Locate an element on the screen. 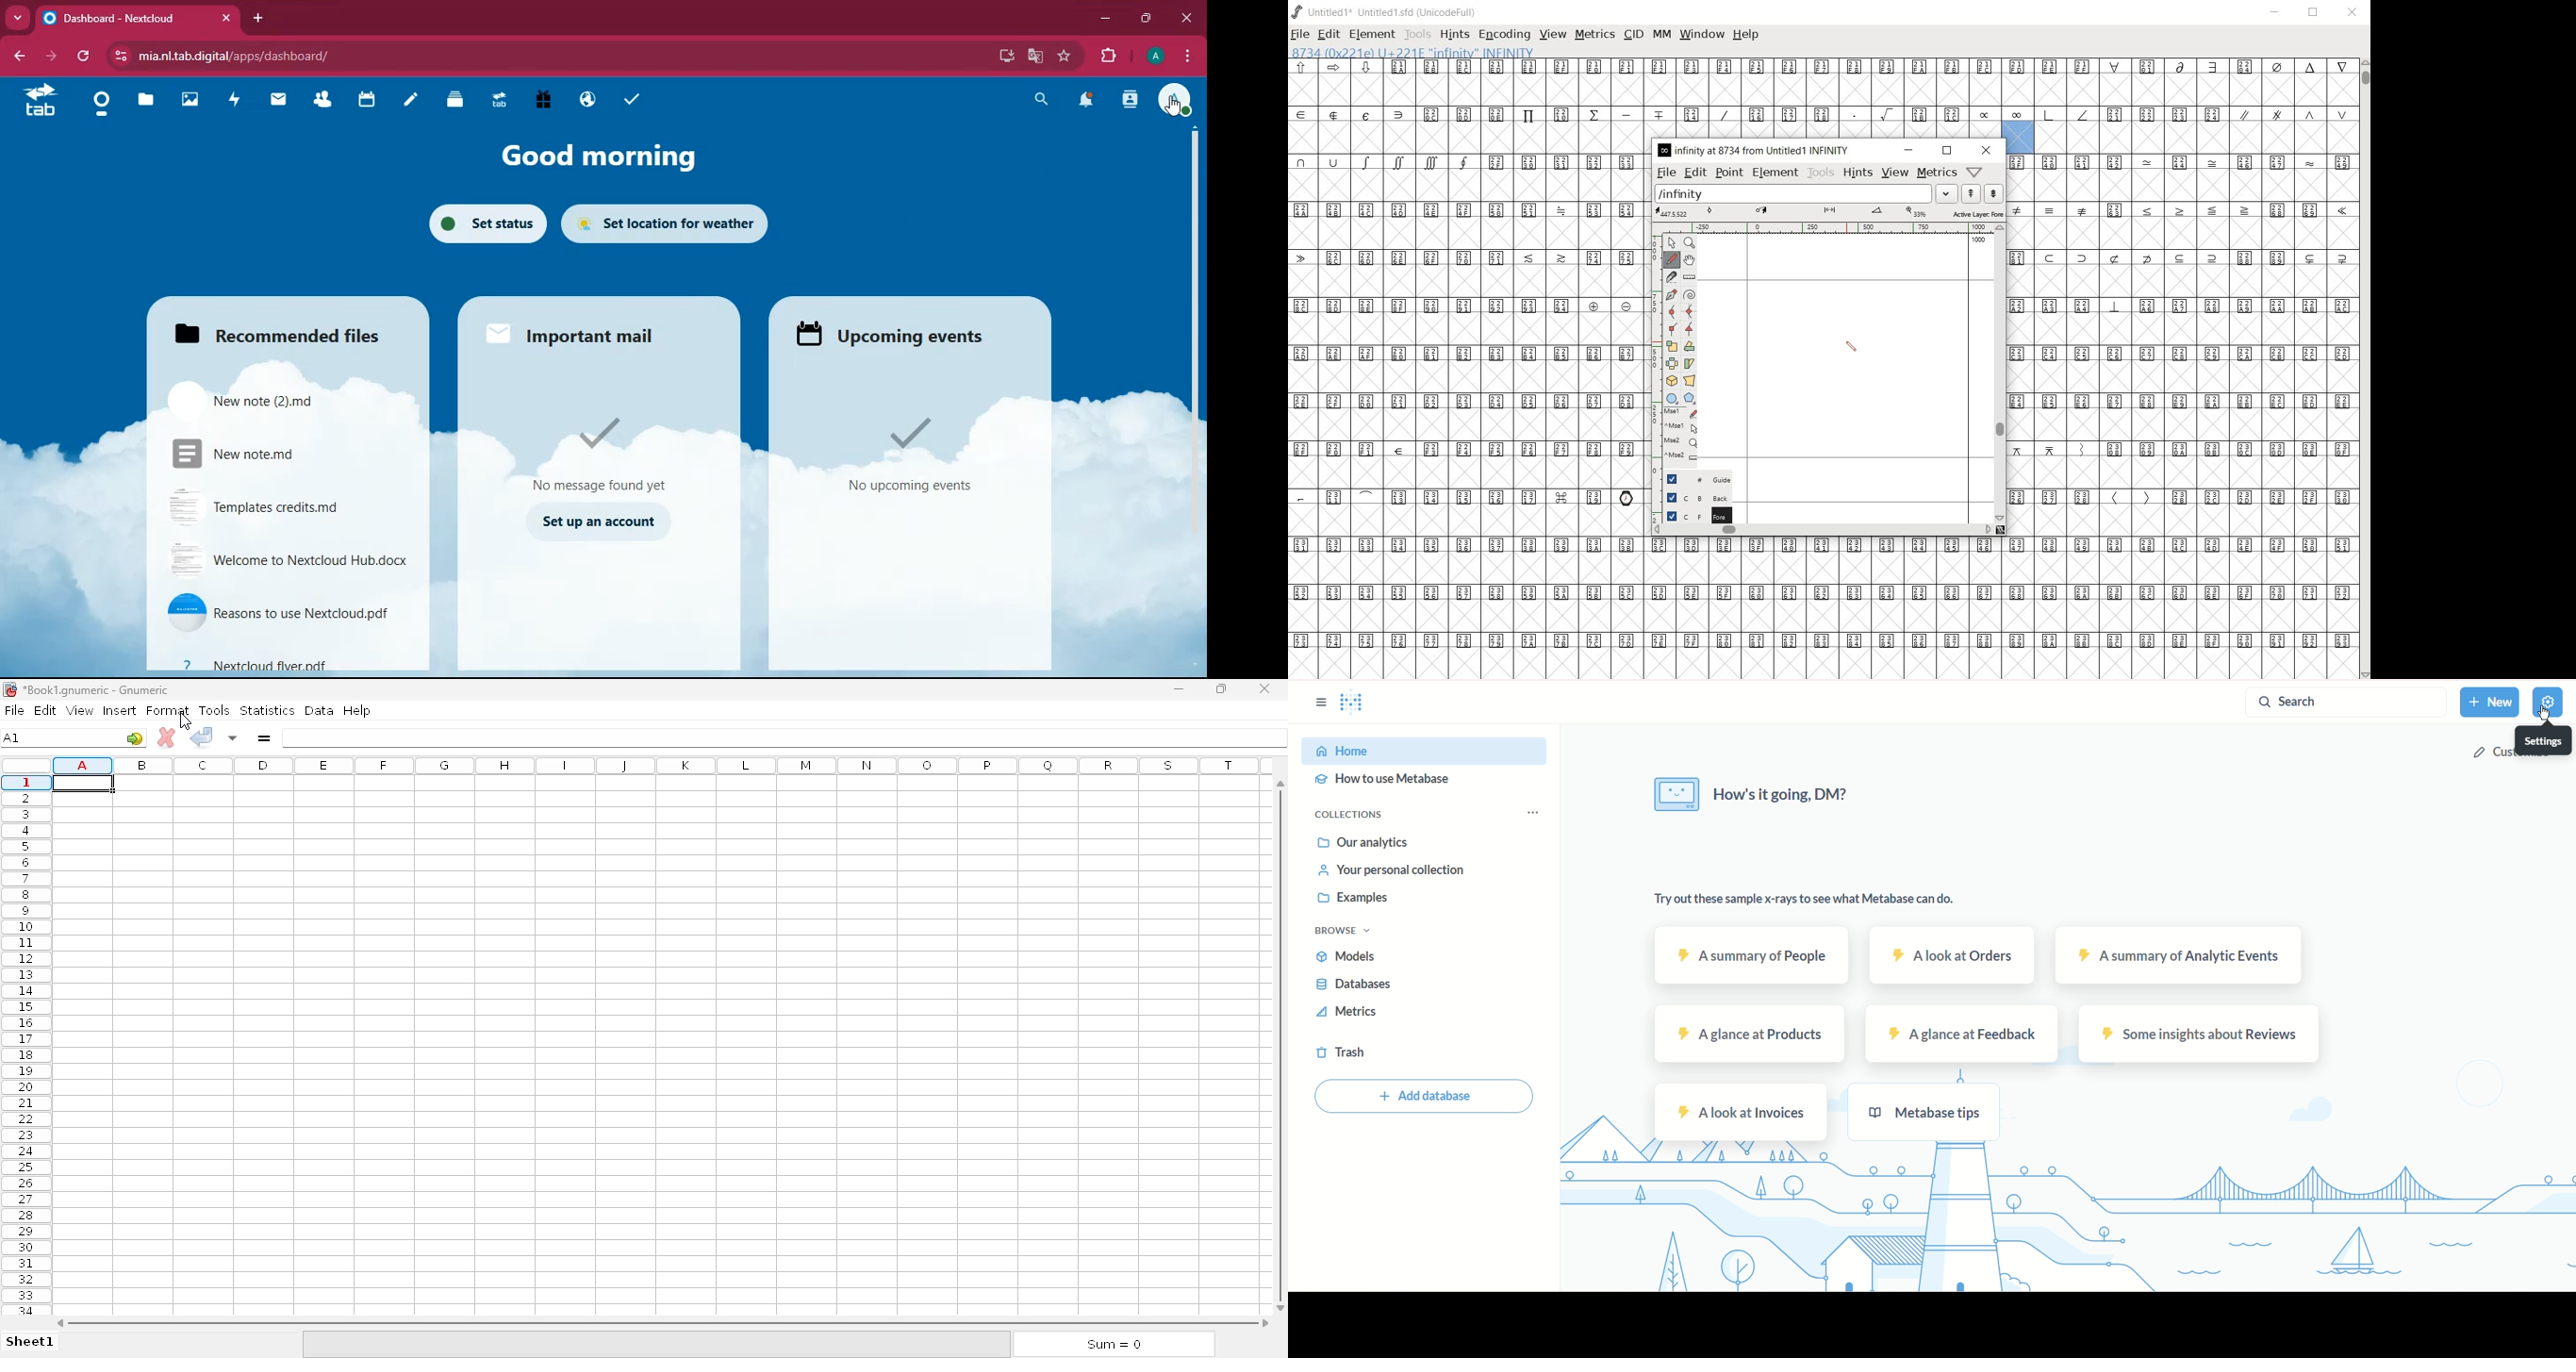 The width and height of the screenshot is (2576, 1372). edited glyph is located at coordinates (1828, 663).